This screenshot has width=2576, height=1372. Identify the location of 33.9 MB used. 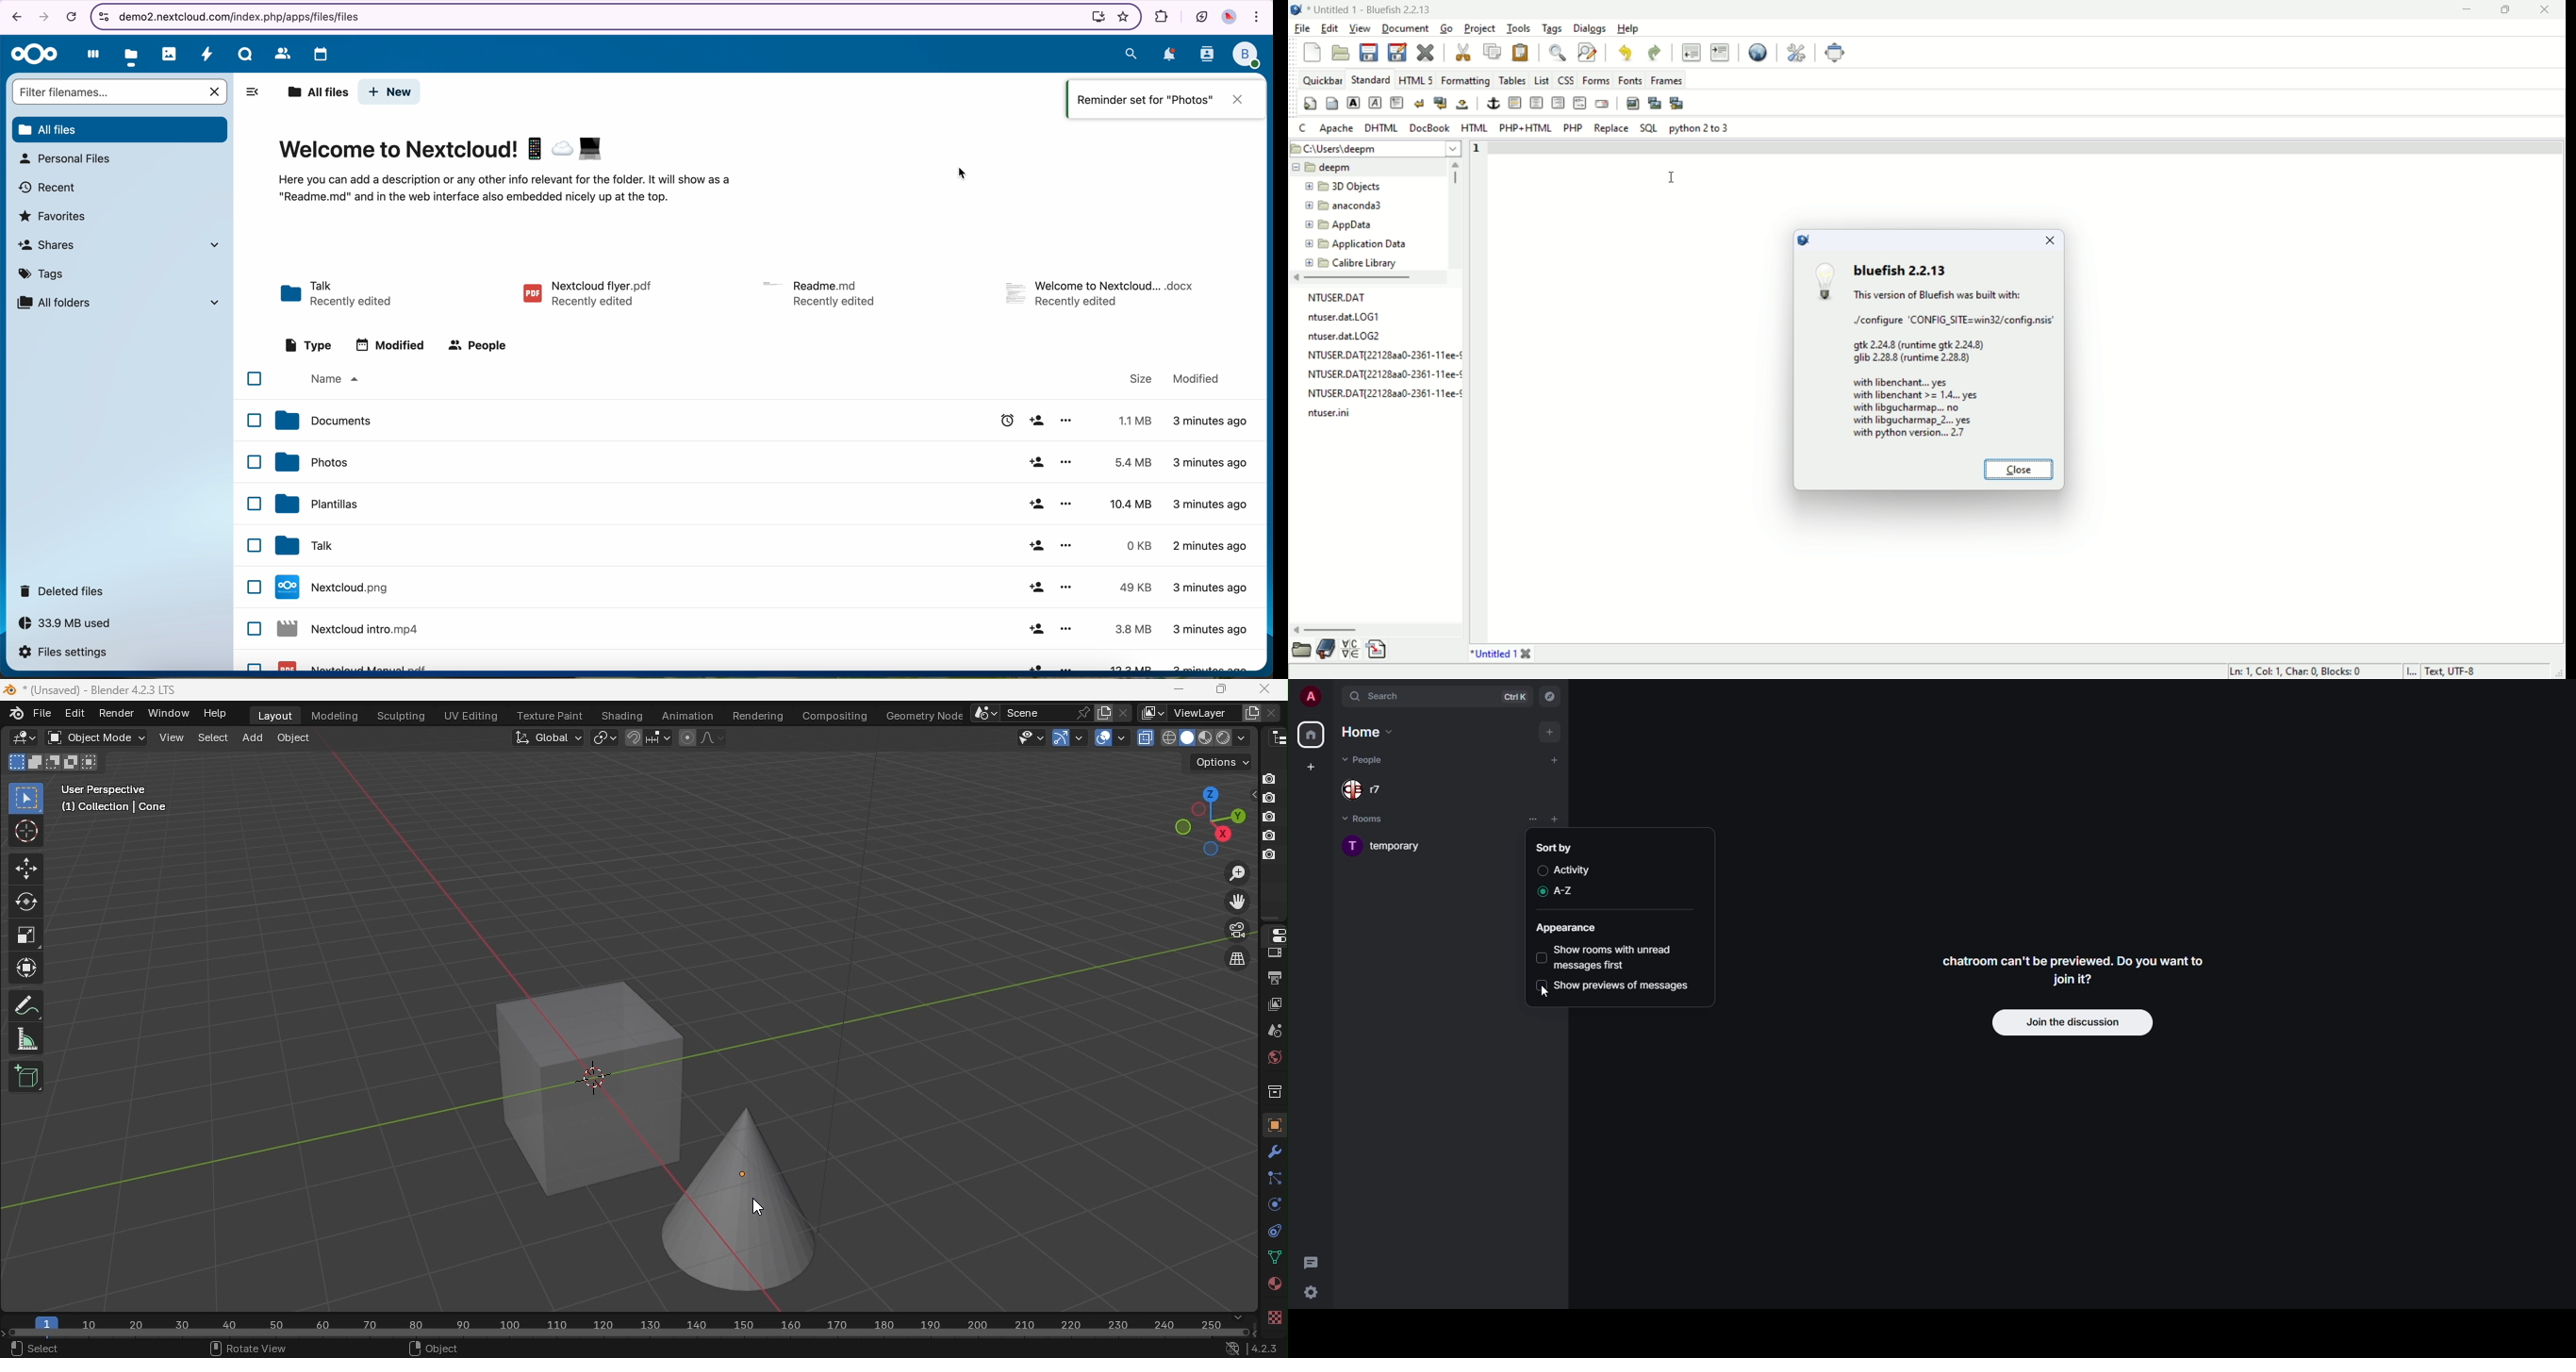
(65, 624).